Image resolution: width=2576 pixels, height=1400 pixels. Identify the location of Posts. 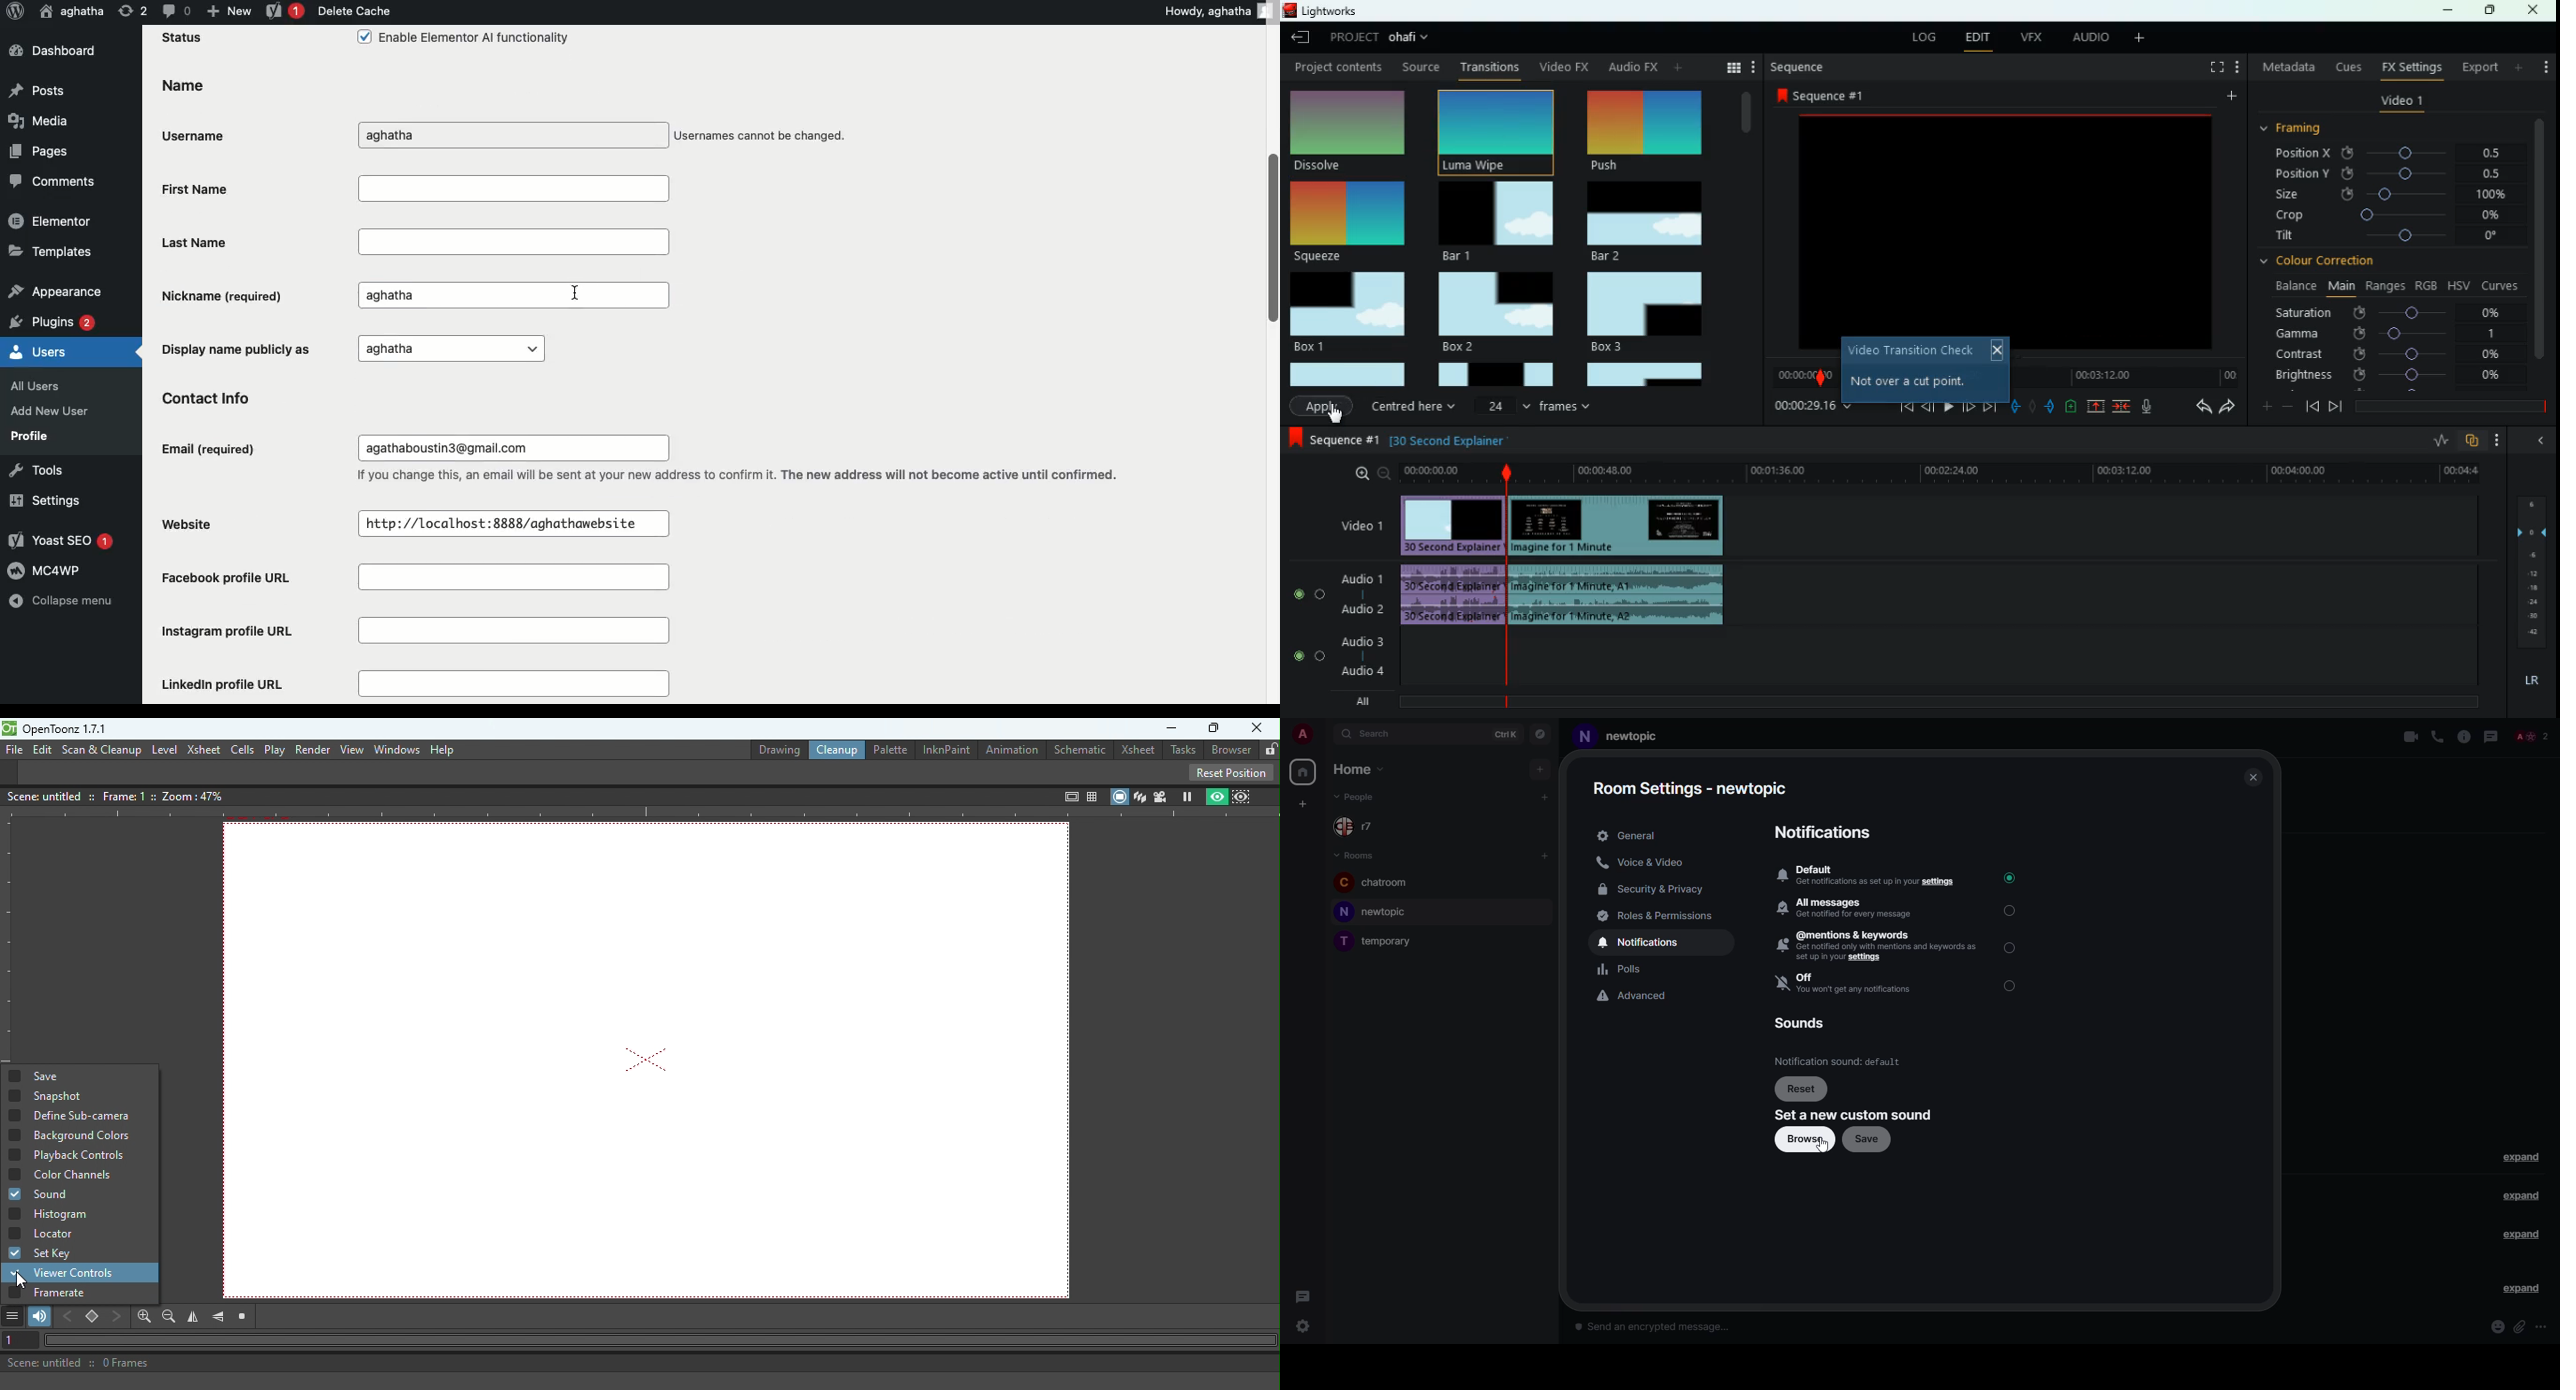
(38, 92).